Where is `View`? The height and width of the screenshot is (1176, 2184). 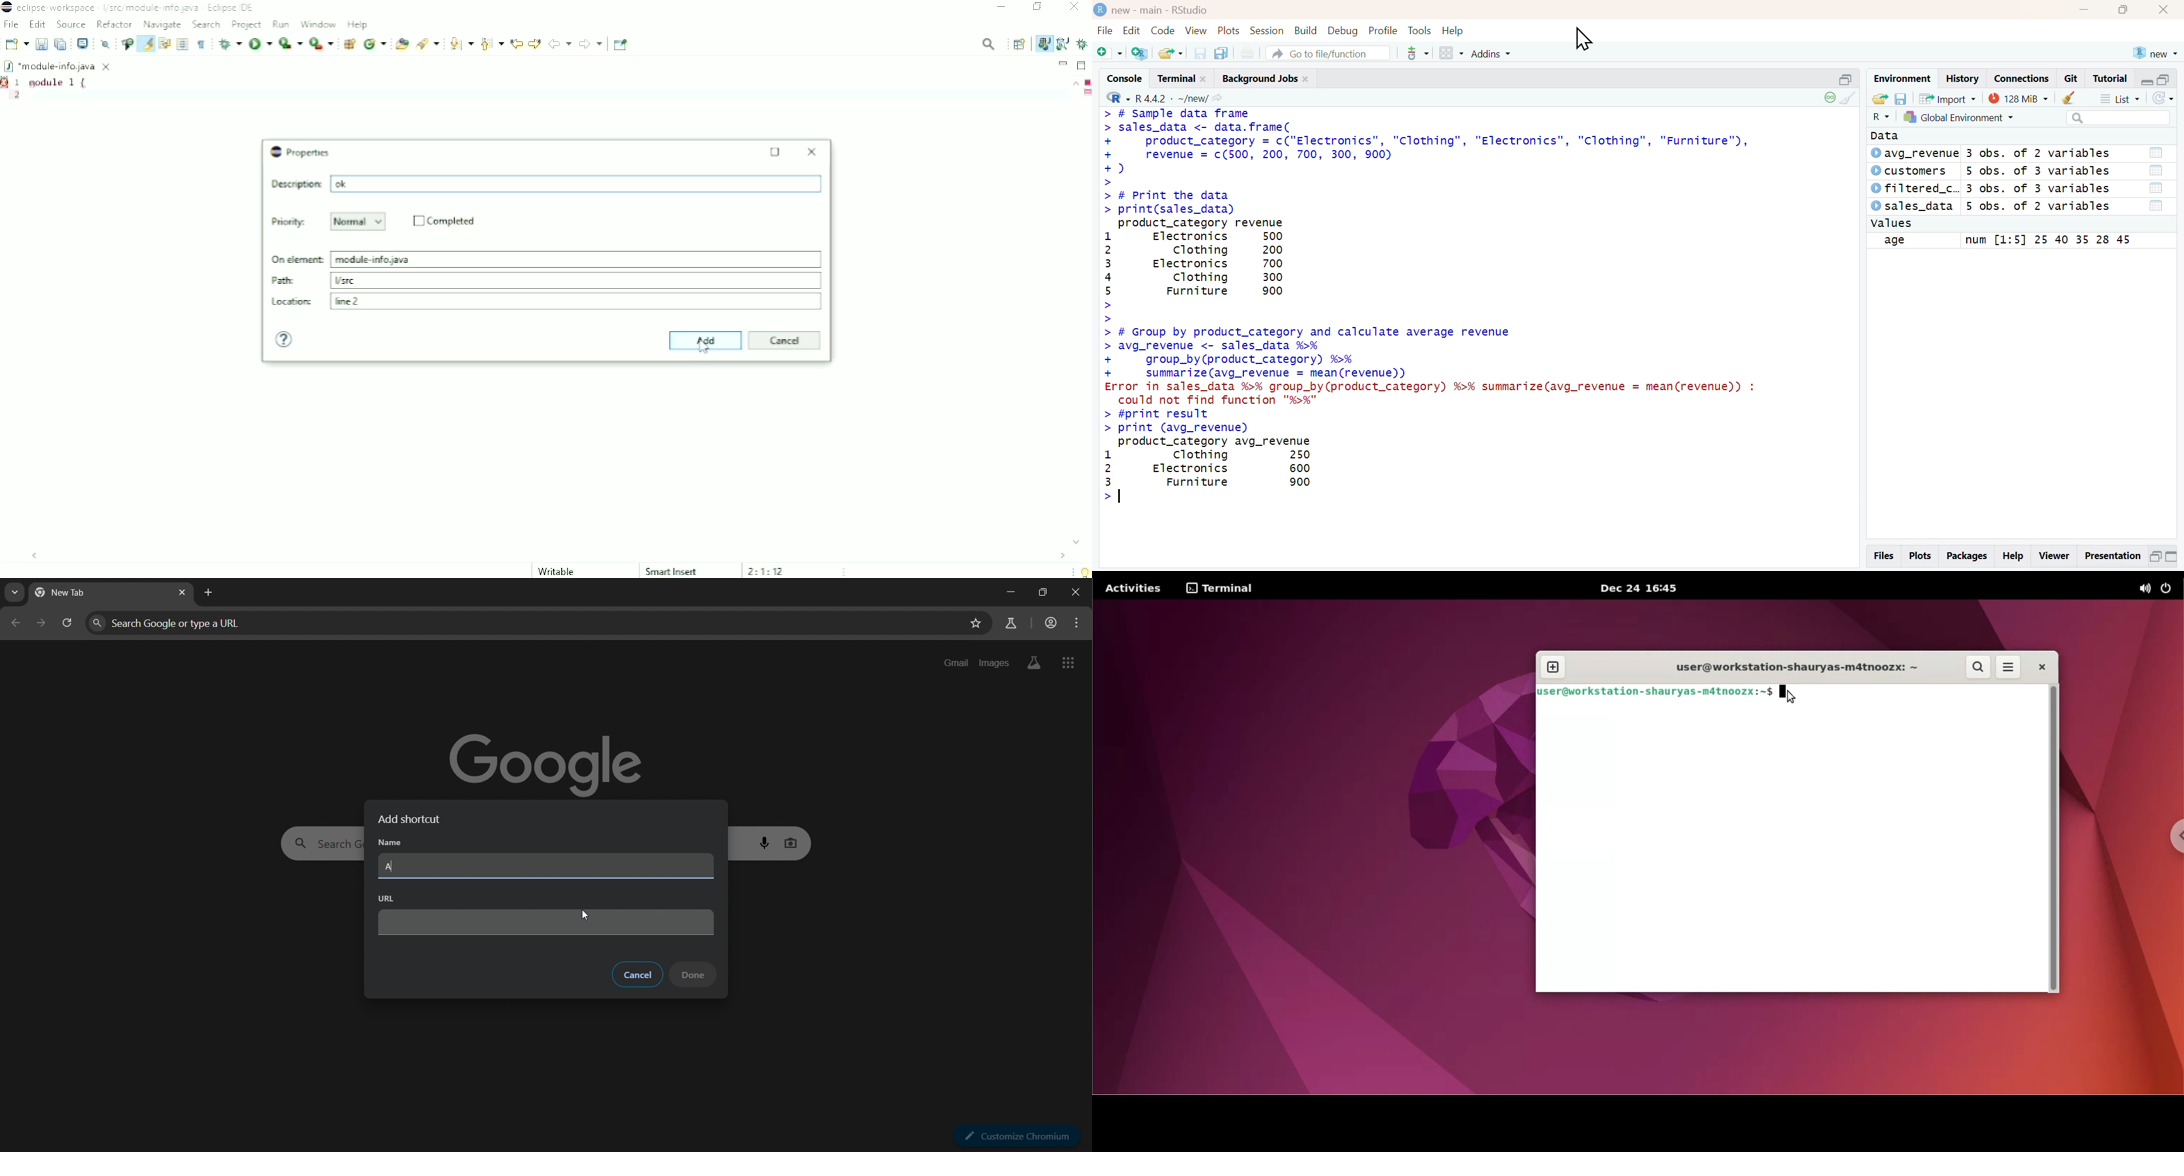 View is located at coordinates (1197, 31).